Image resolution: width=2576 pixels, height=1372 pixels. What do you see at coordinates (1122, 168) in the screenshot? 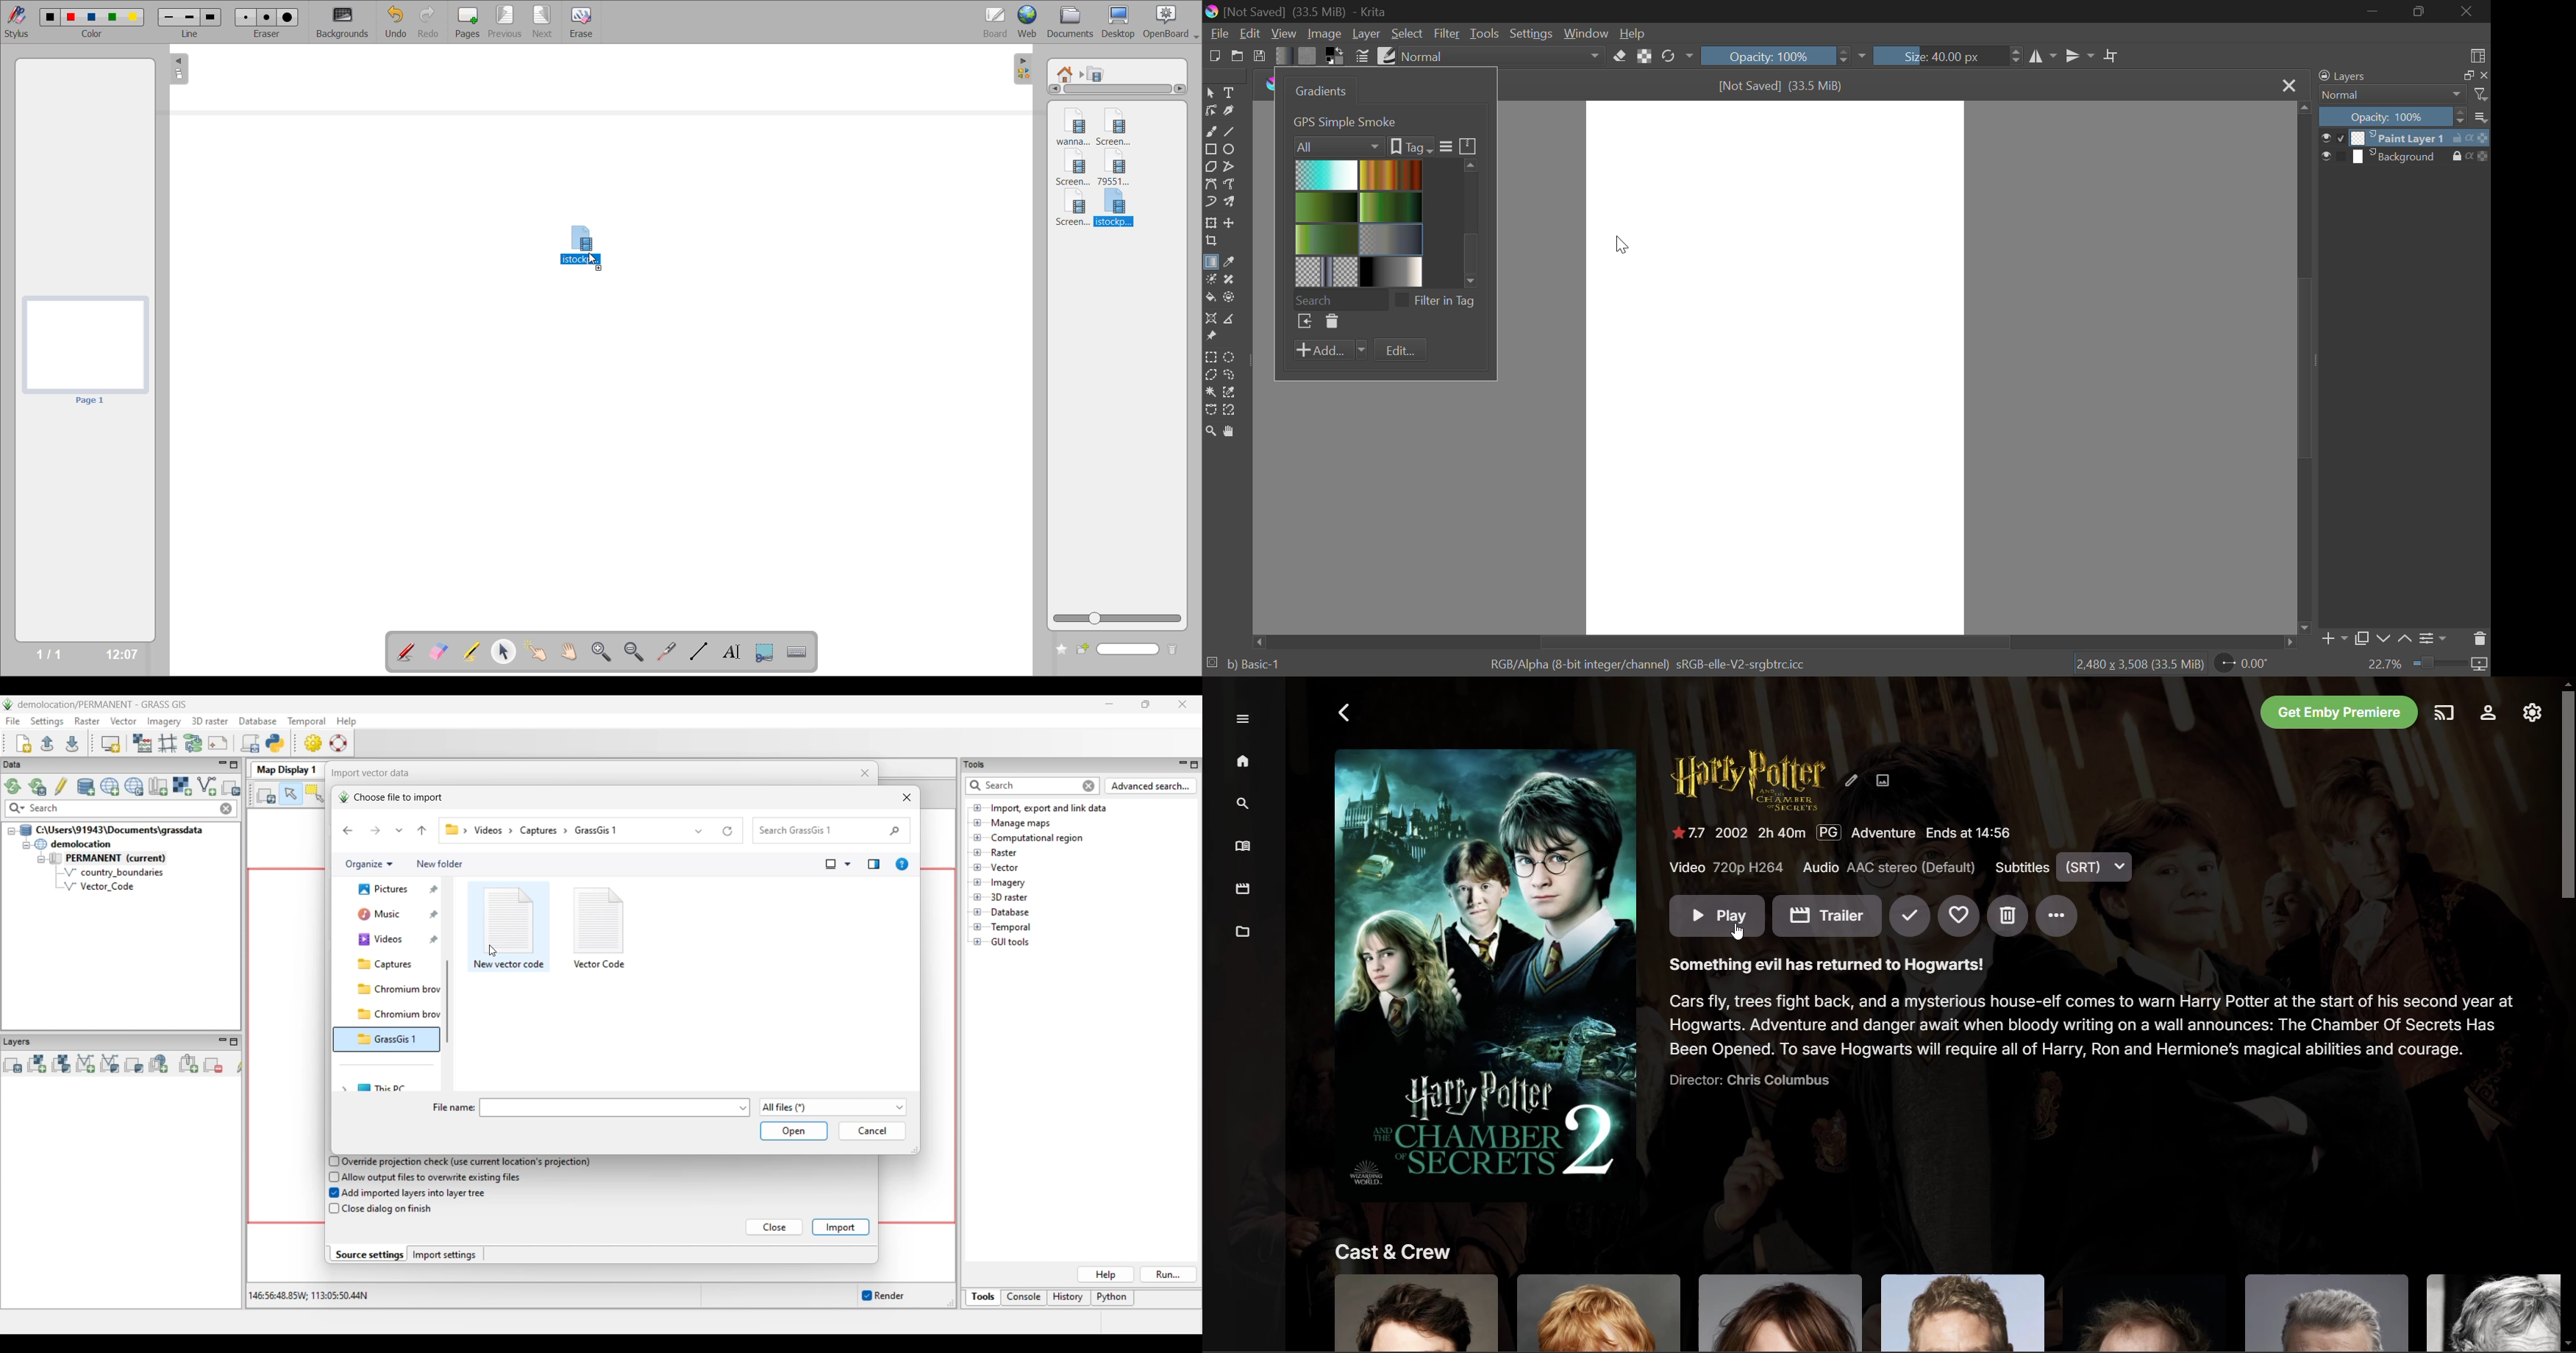
I see `video 4` at bounding box center [1122, 168].